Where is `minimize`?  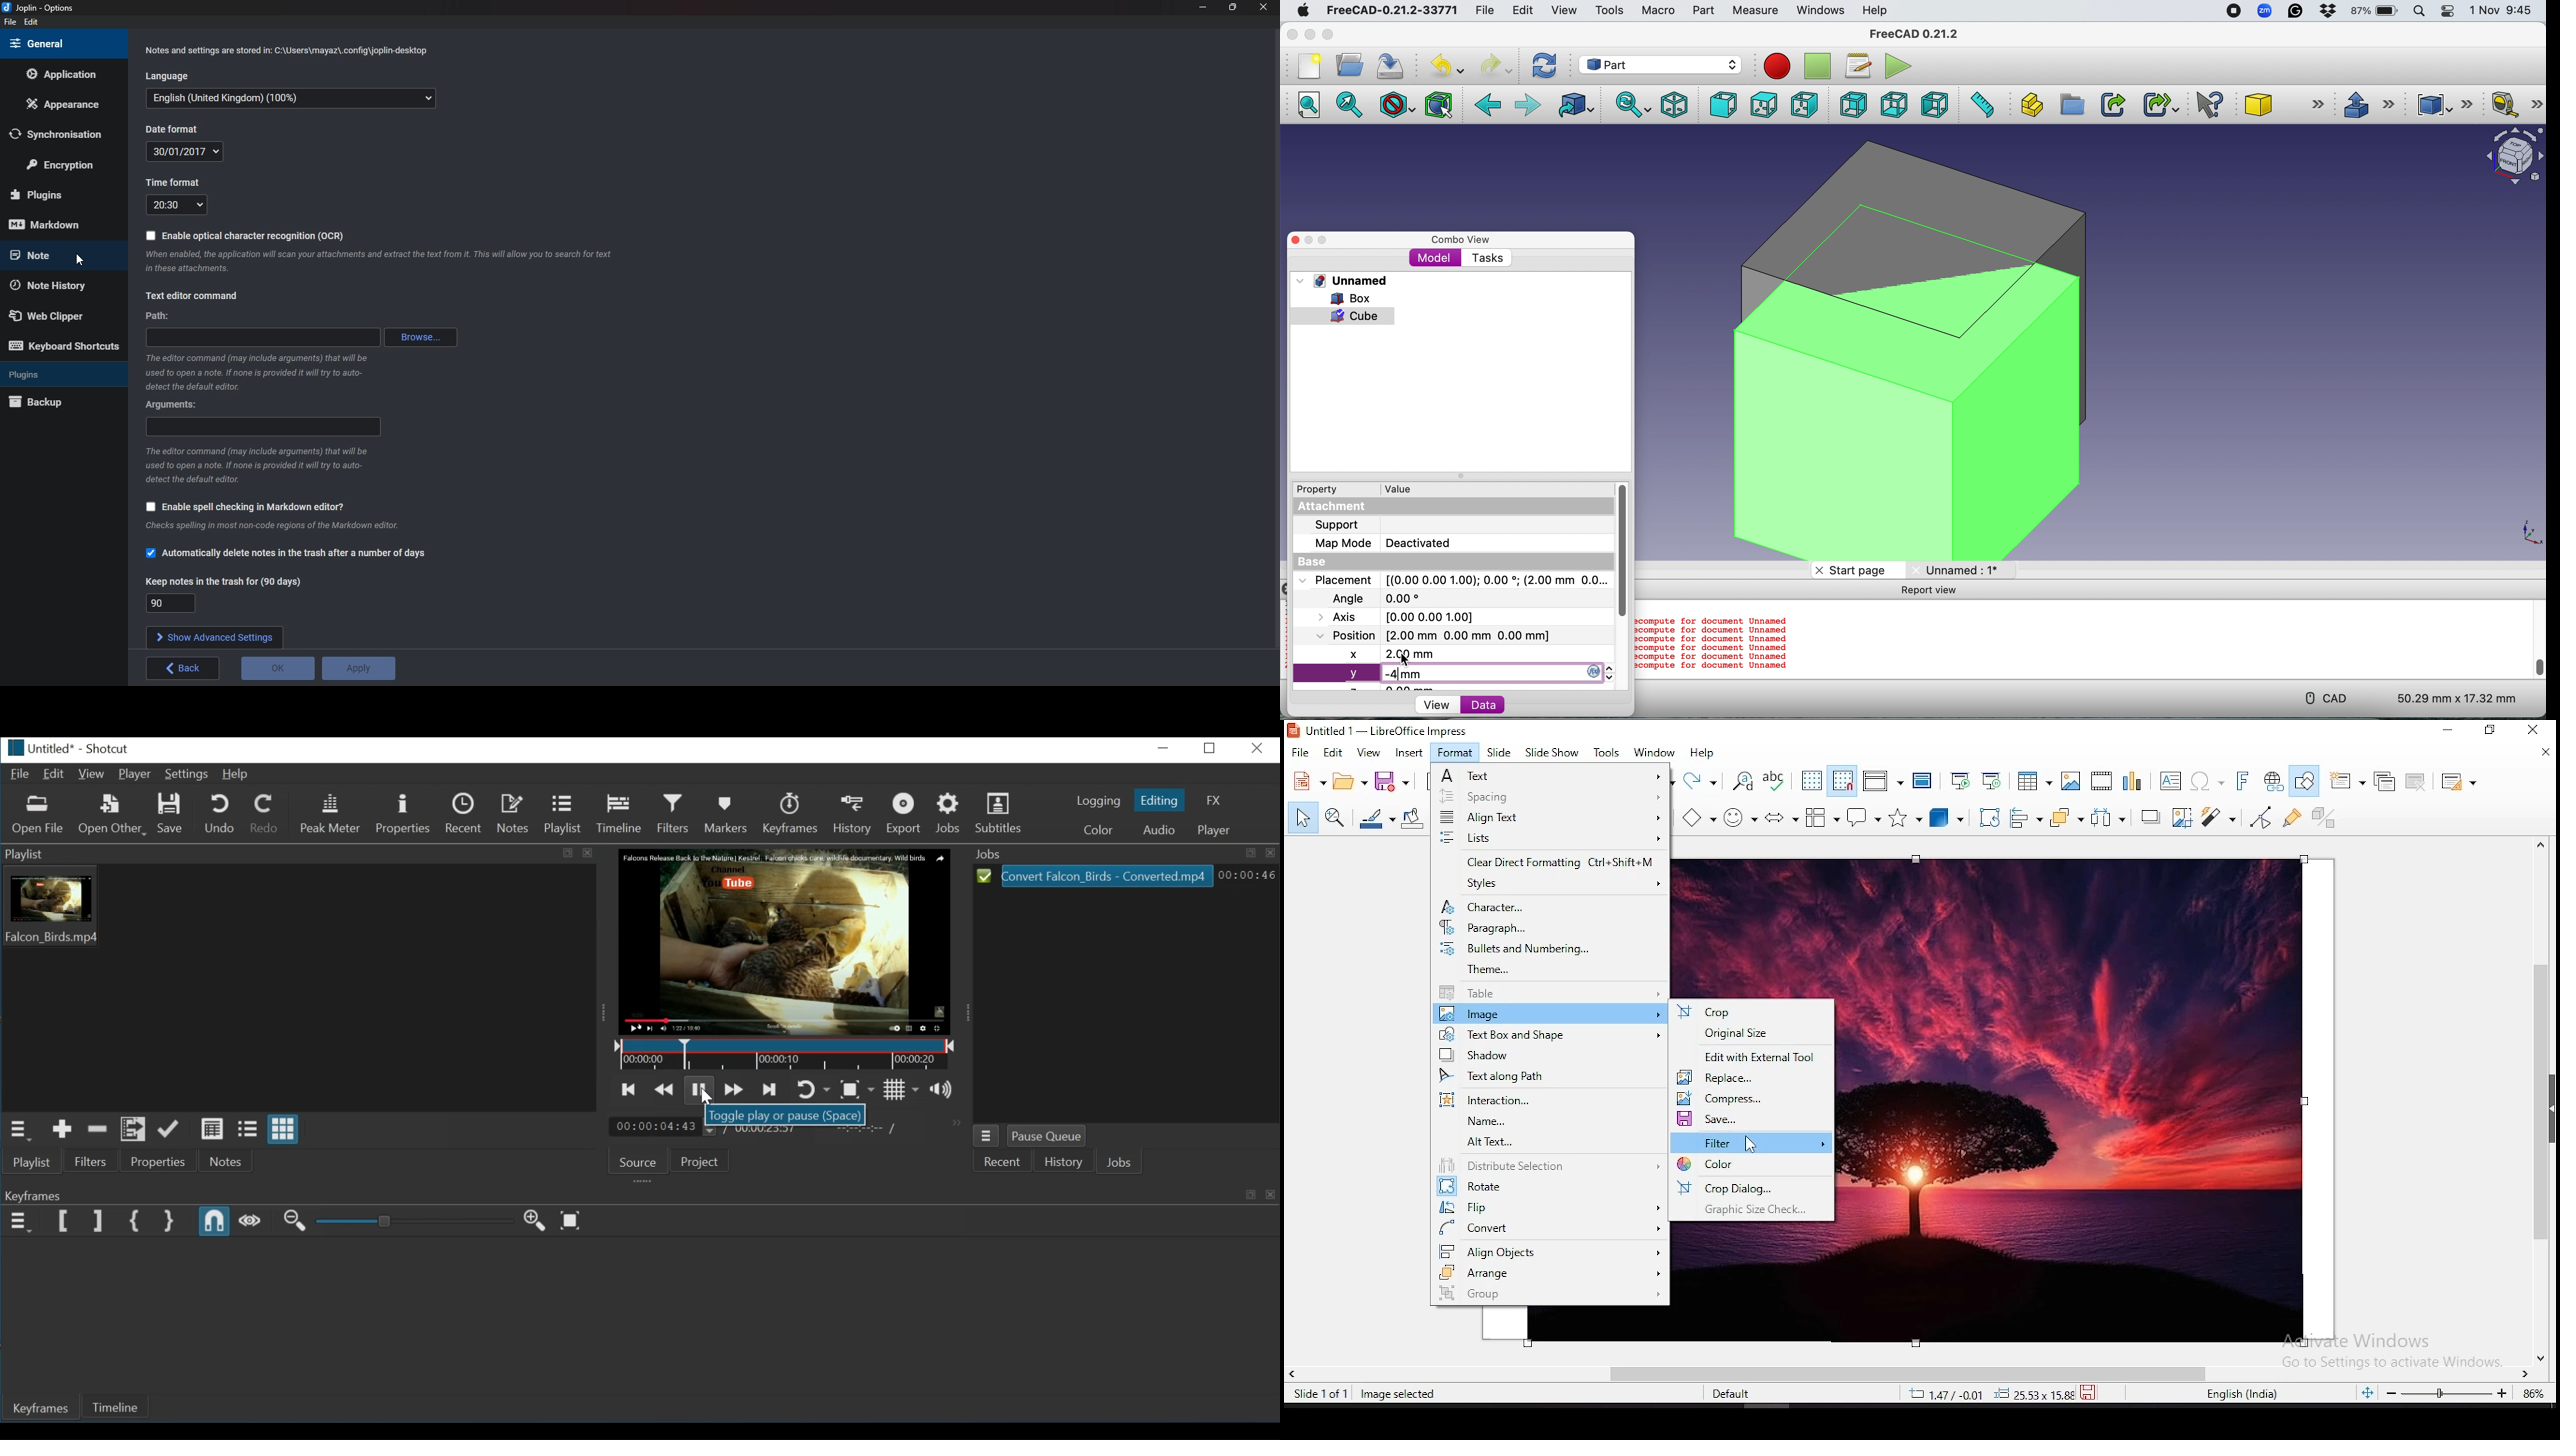 minimize is located at coordinates (1159, 750).